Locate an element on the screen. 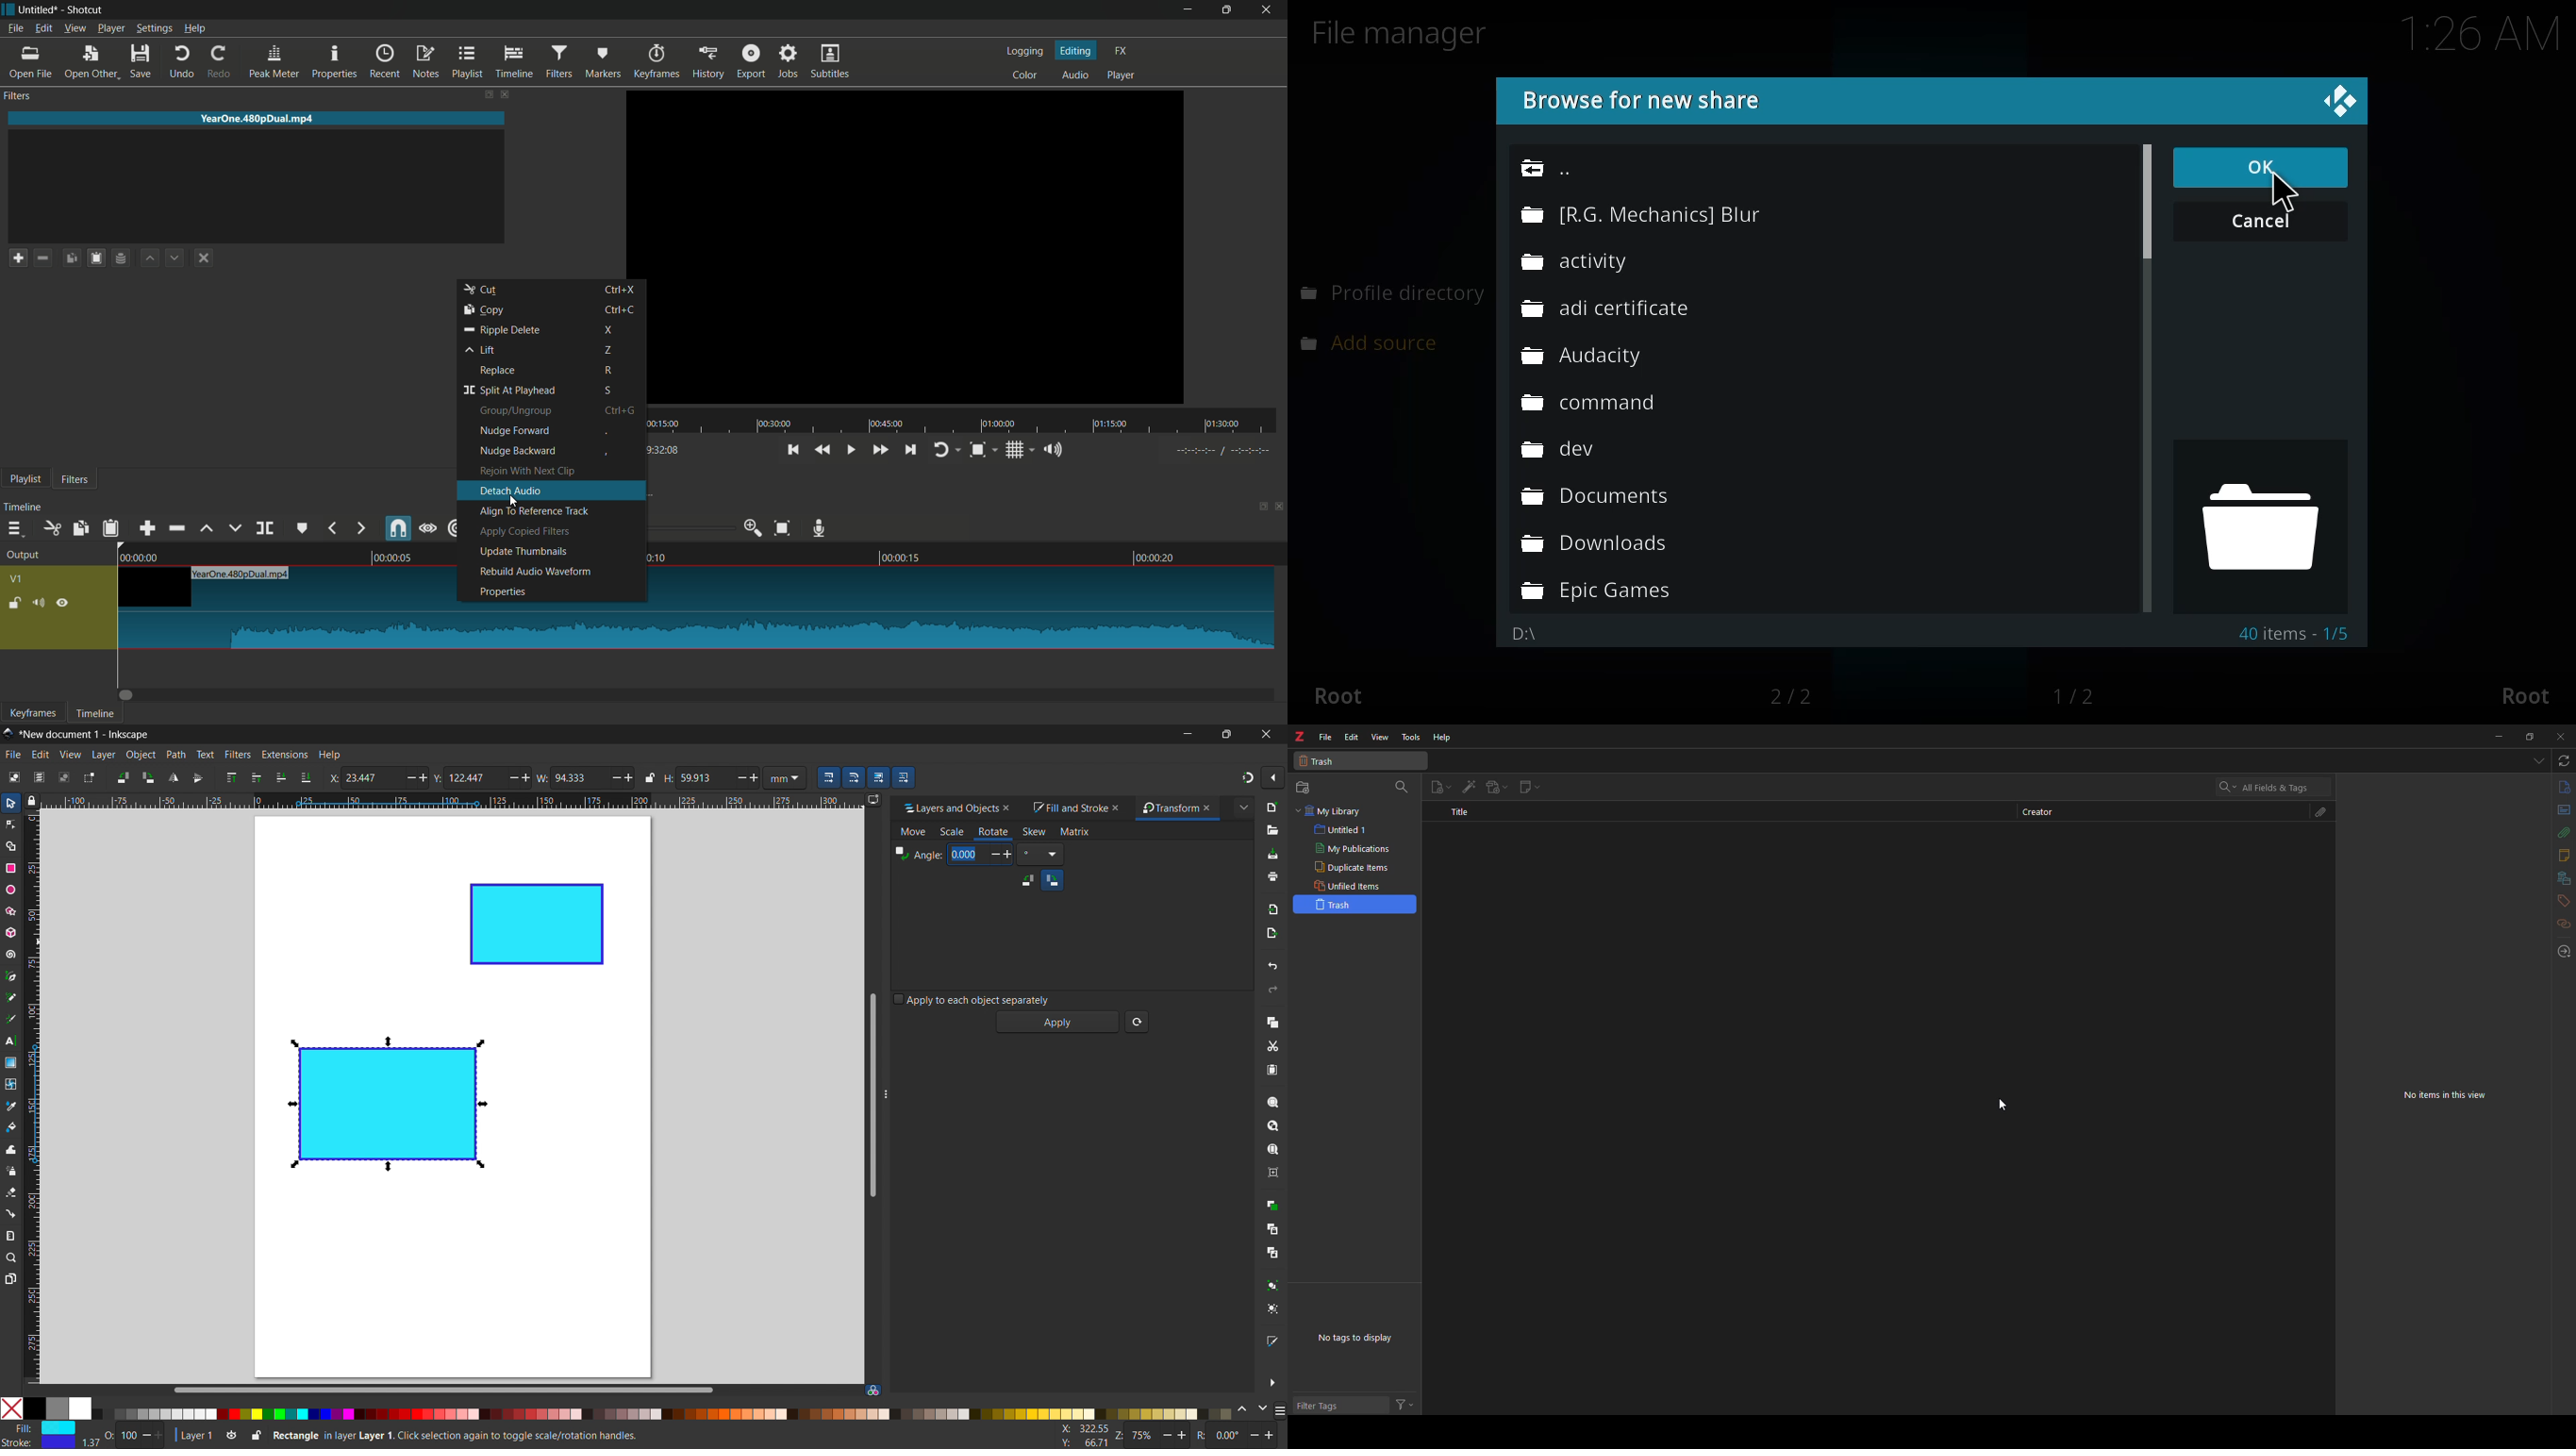 Image resolution: width=2576 pixels, height=1456 pixels. pages tool is located at coordinates (11, 1278).